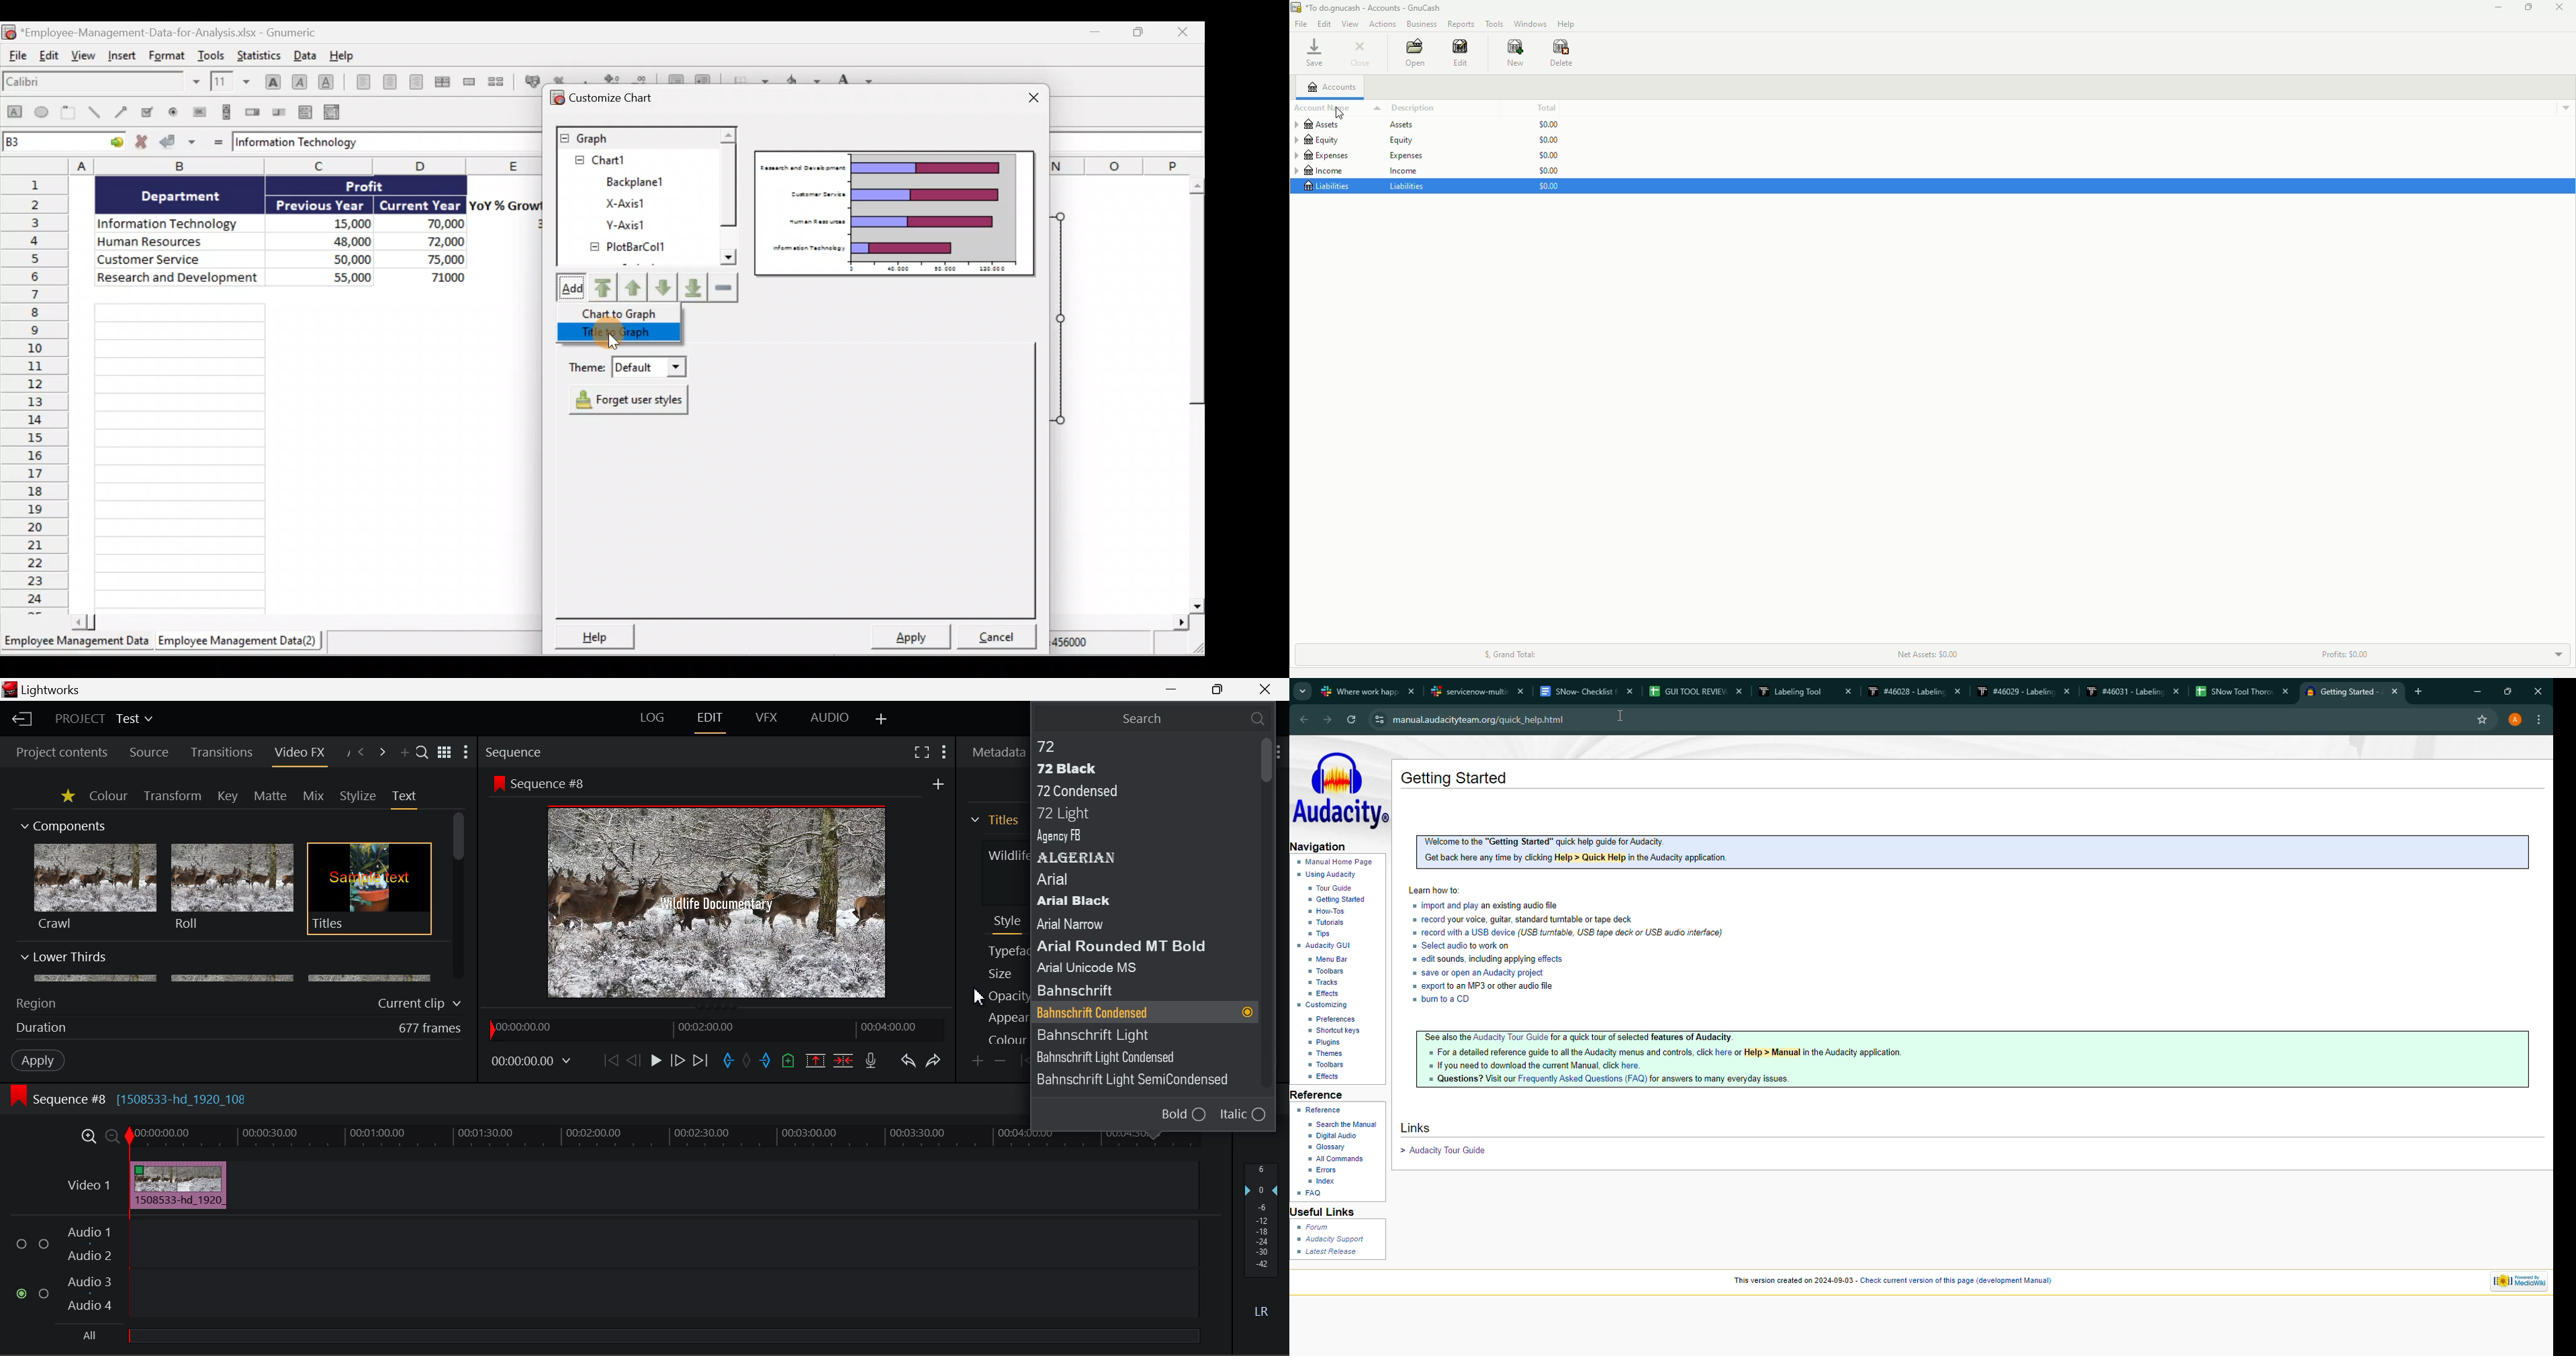  I want to click on Merge a range of cells, so click(469, 82).